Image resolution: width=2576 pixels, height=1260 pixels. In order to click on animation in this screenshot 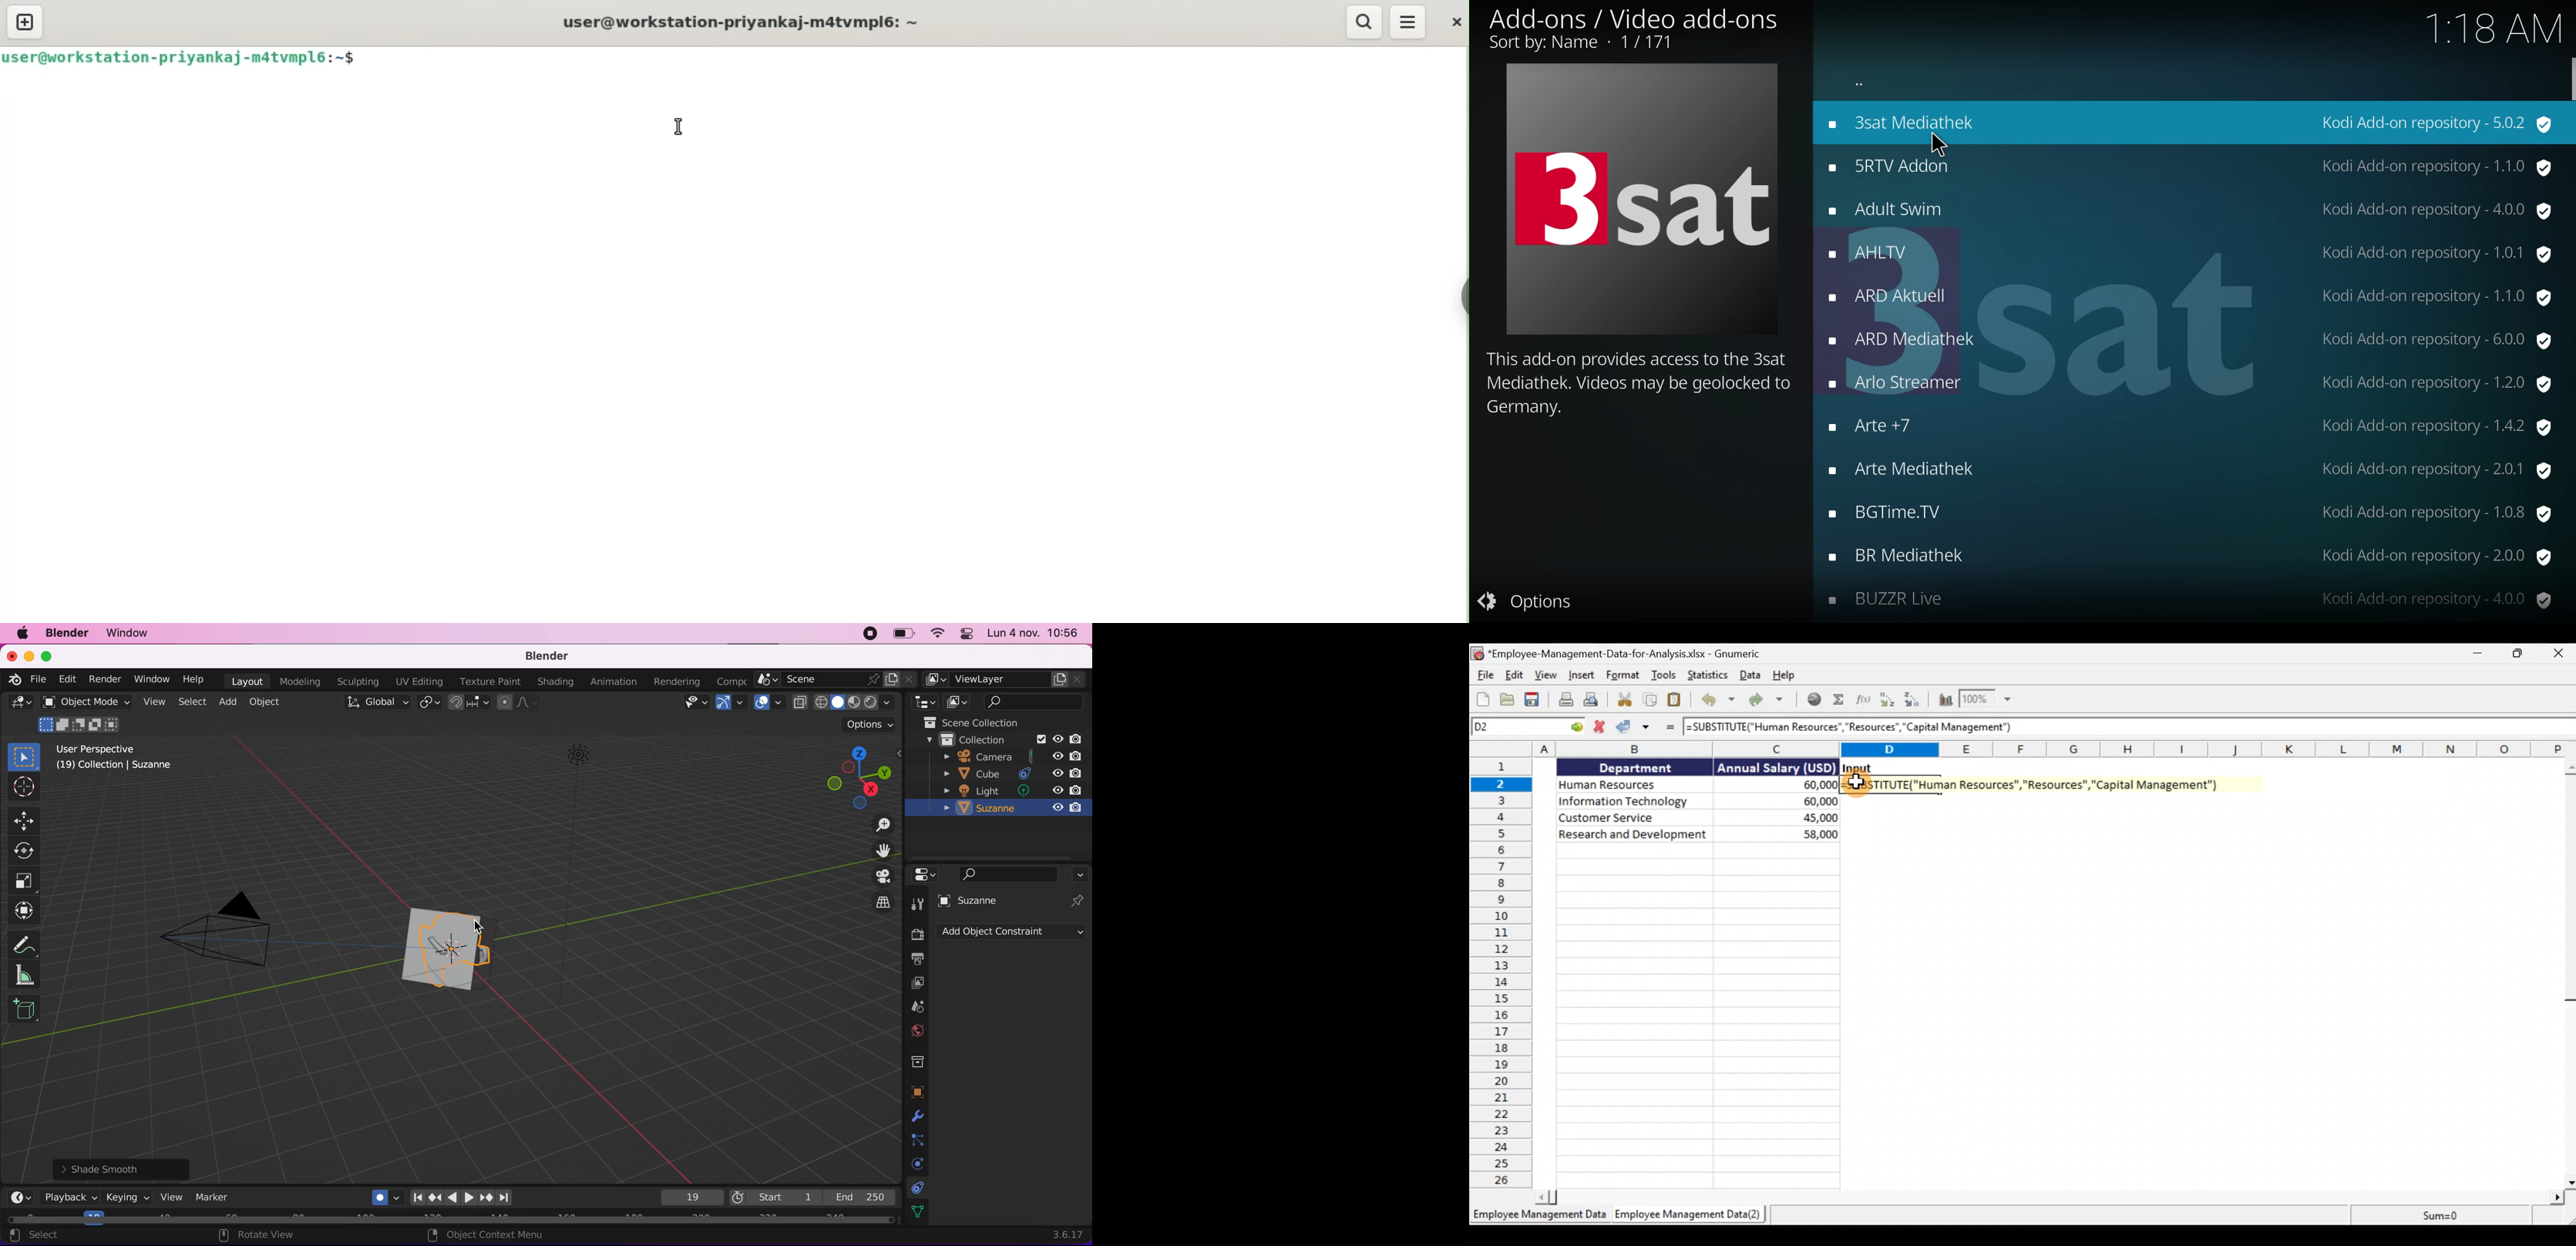, I will do `click(614, 682)`.